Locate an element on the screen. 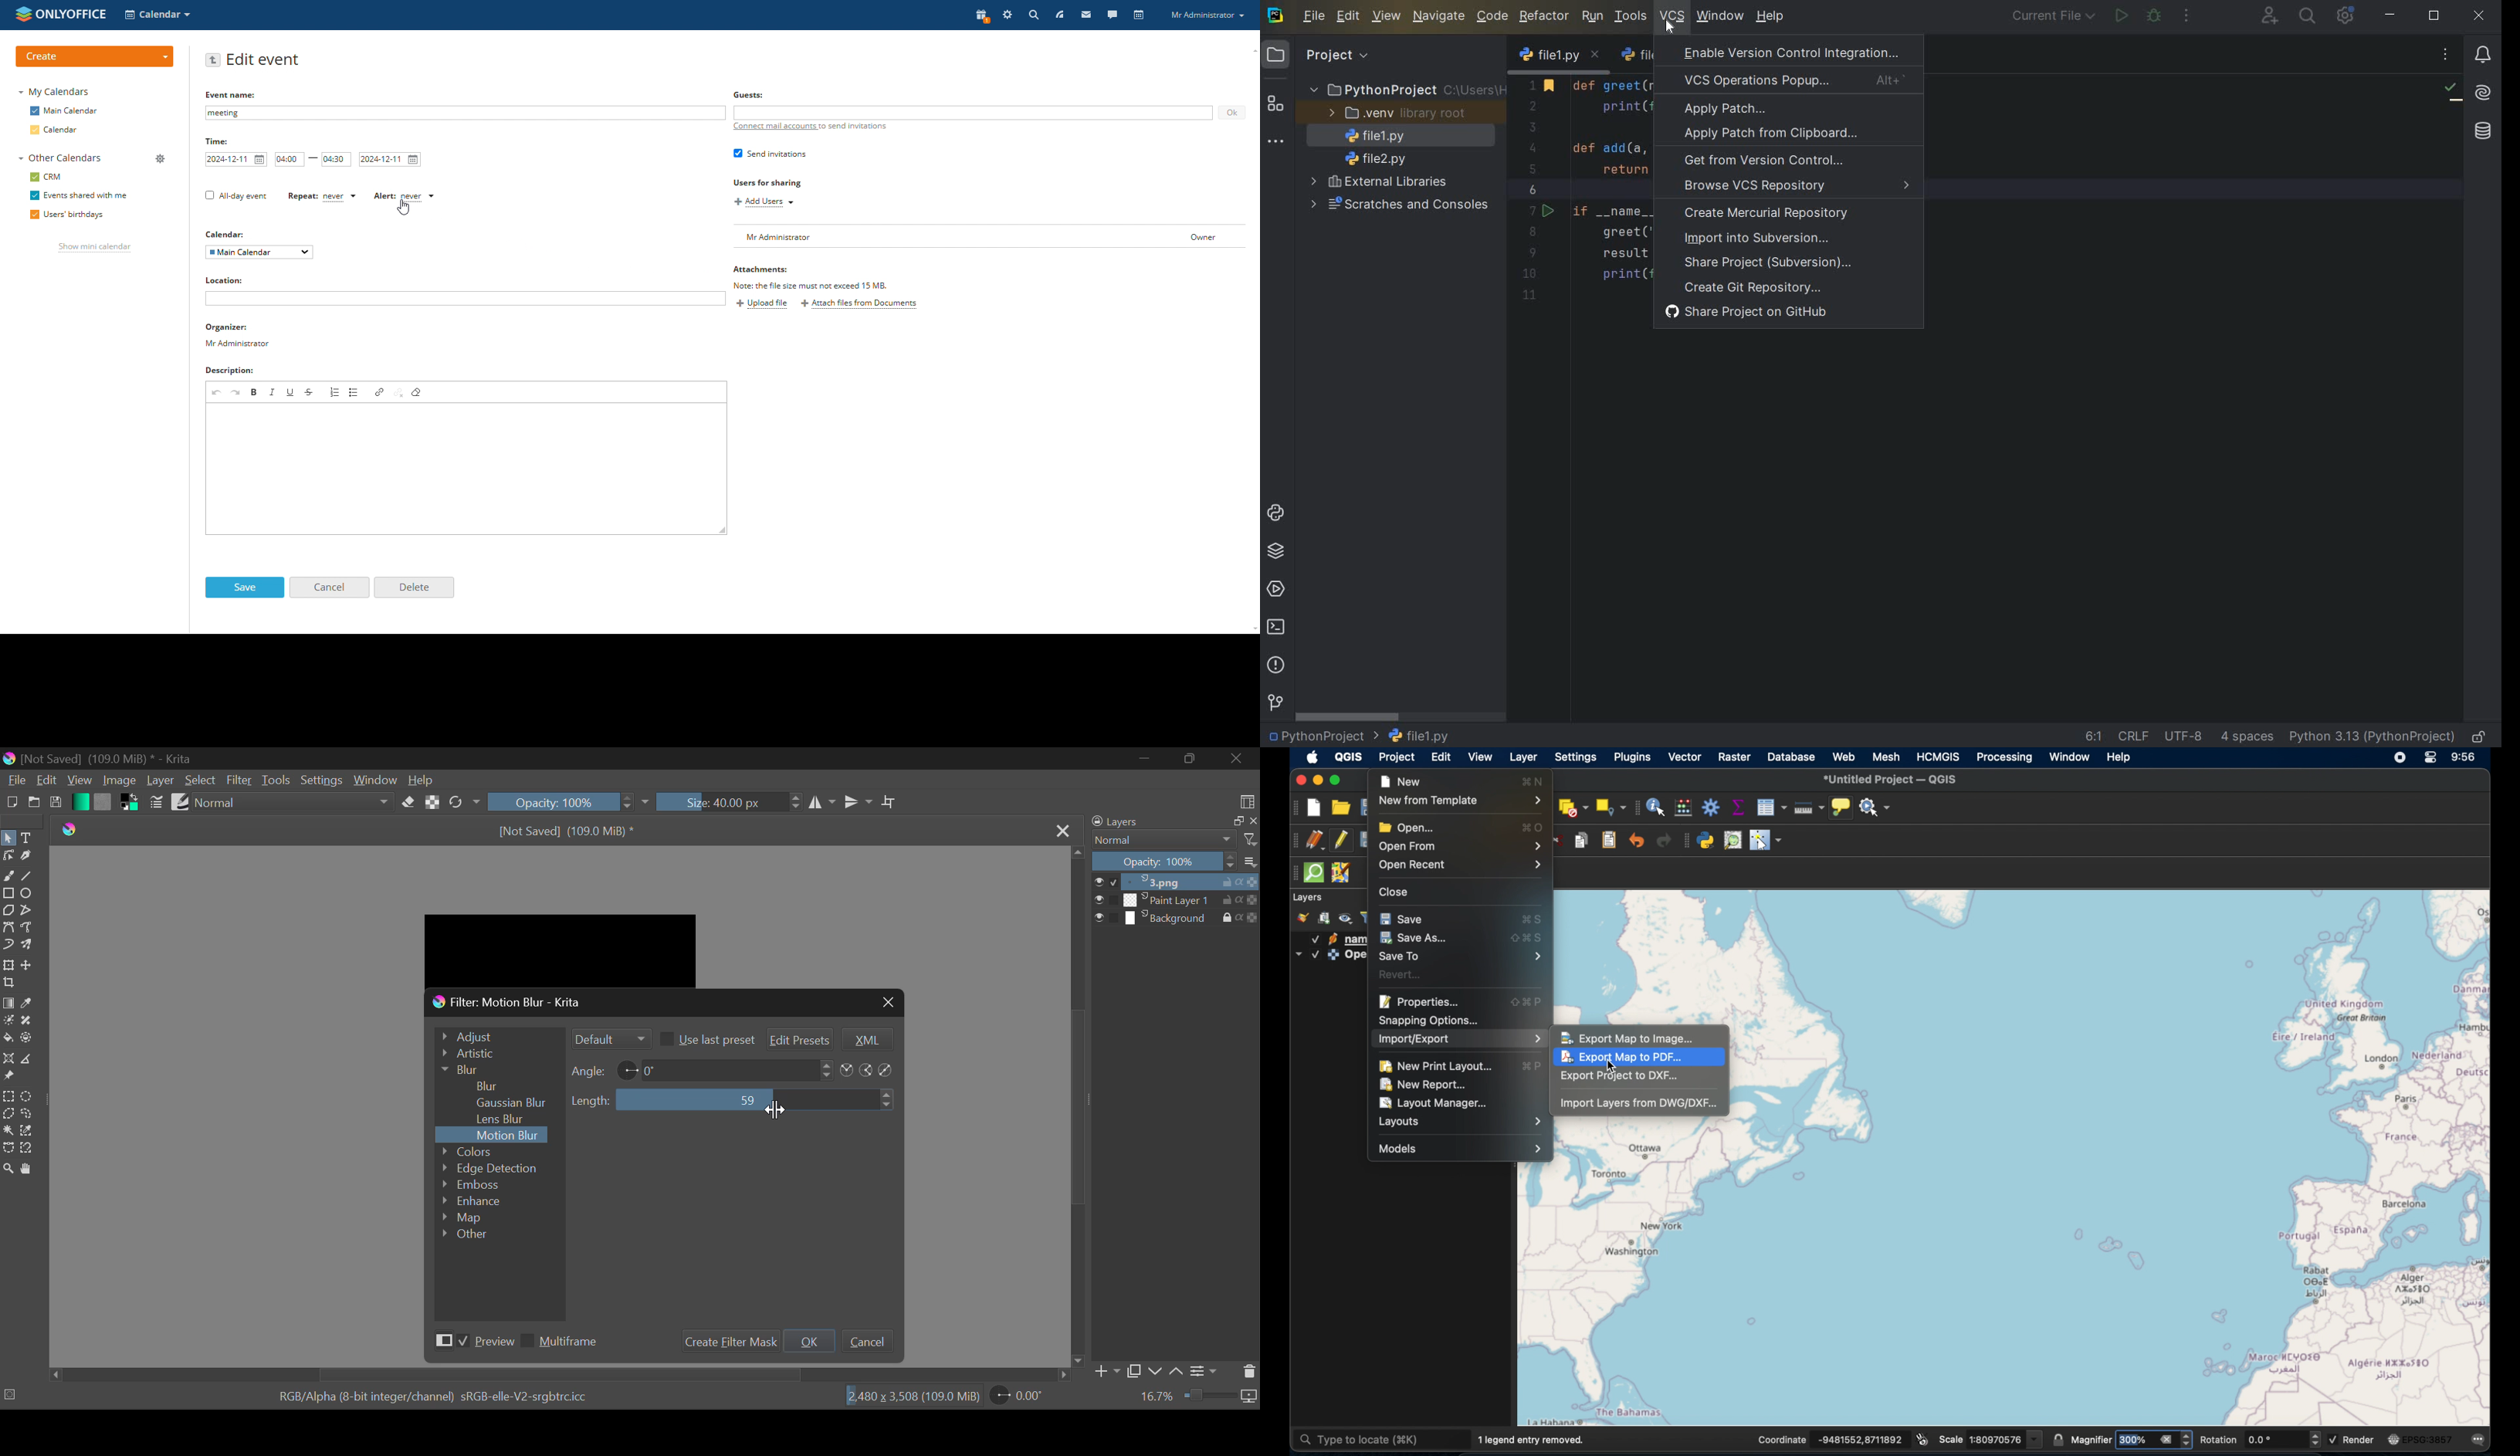  Krita Logo is located at coordinates (72, 831).